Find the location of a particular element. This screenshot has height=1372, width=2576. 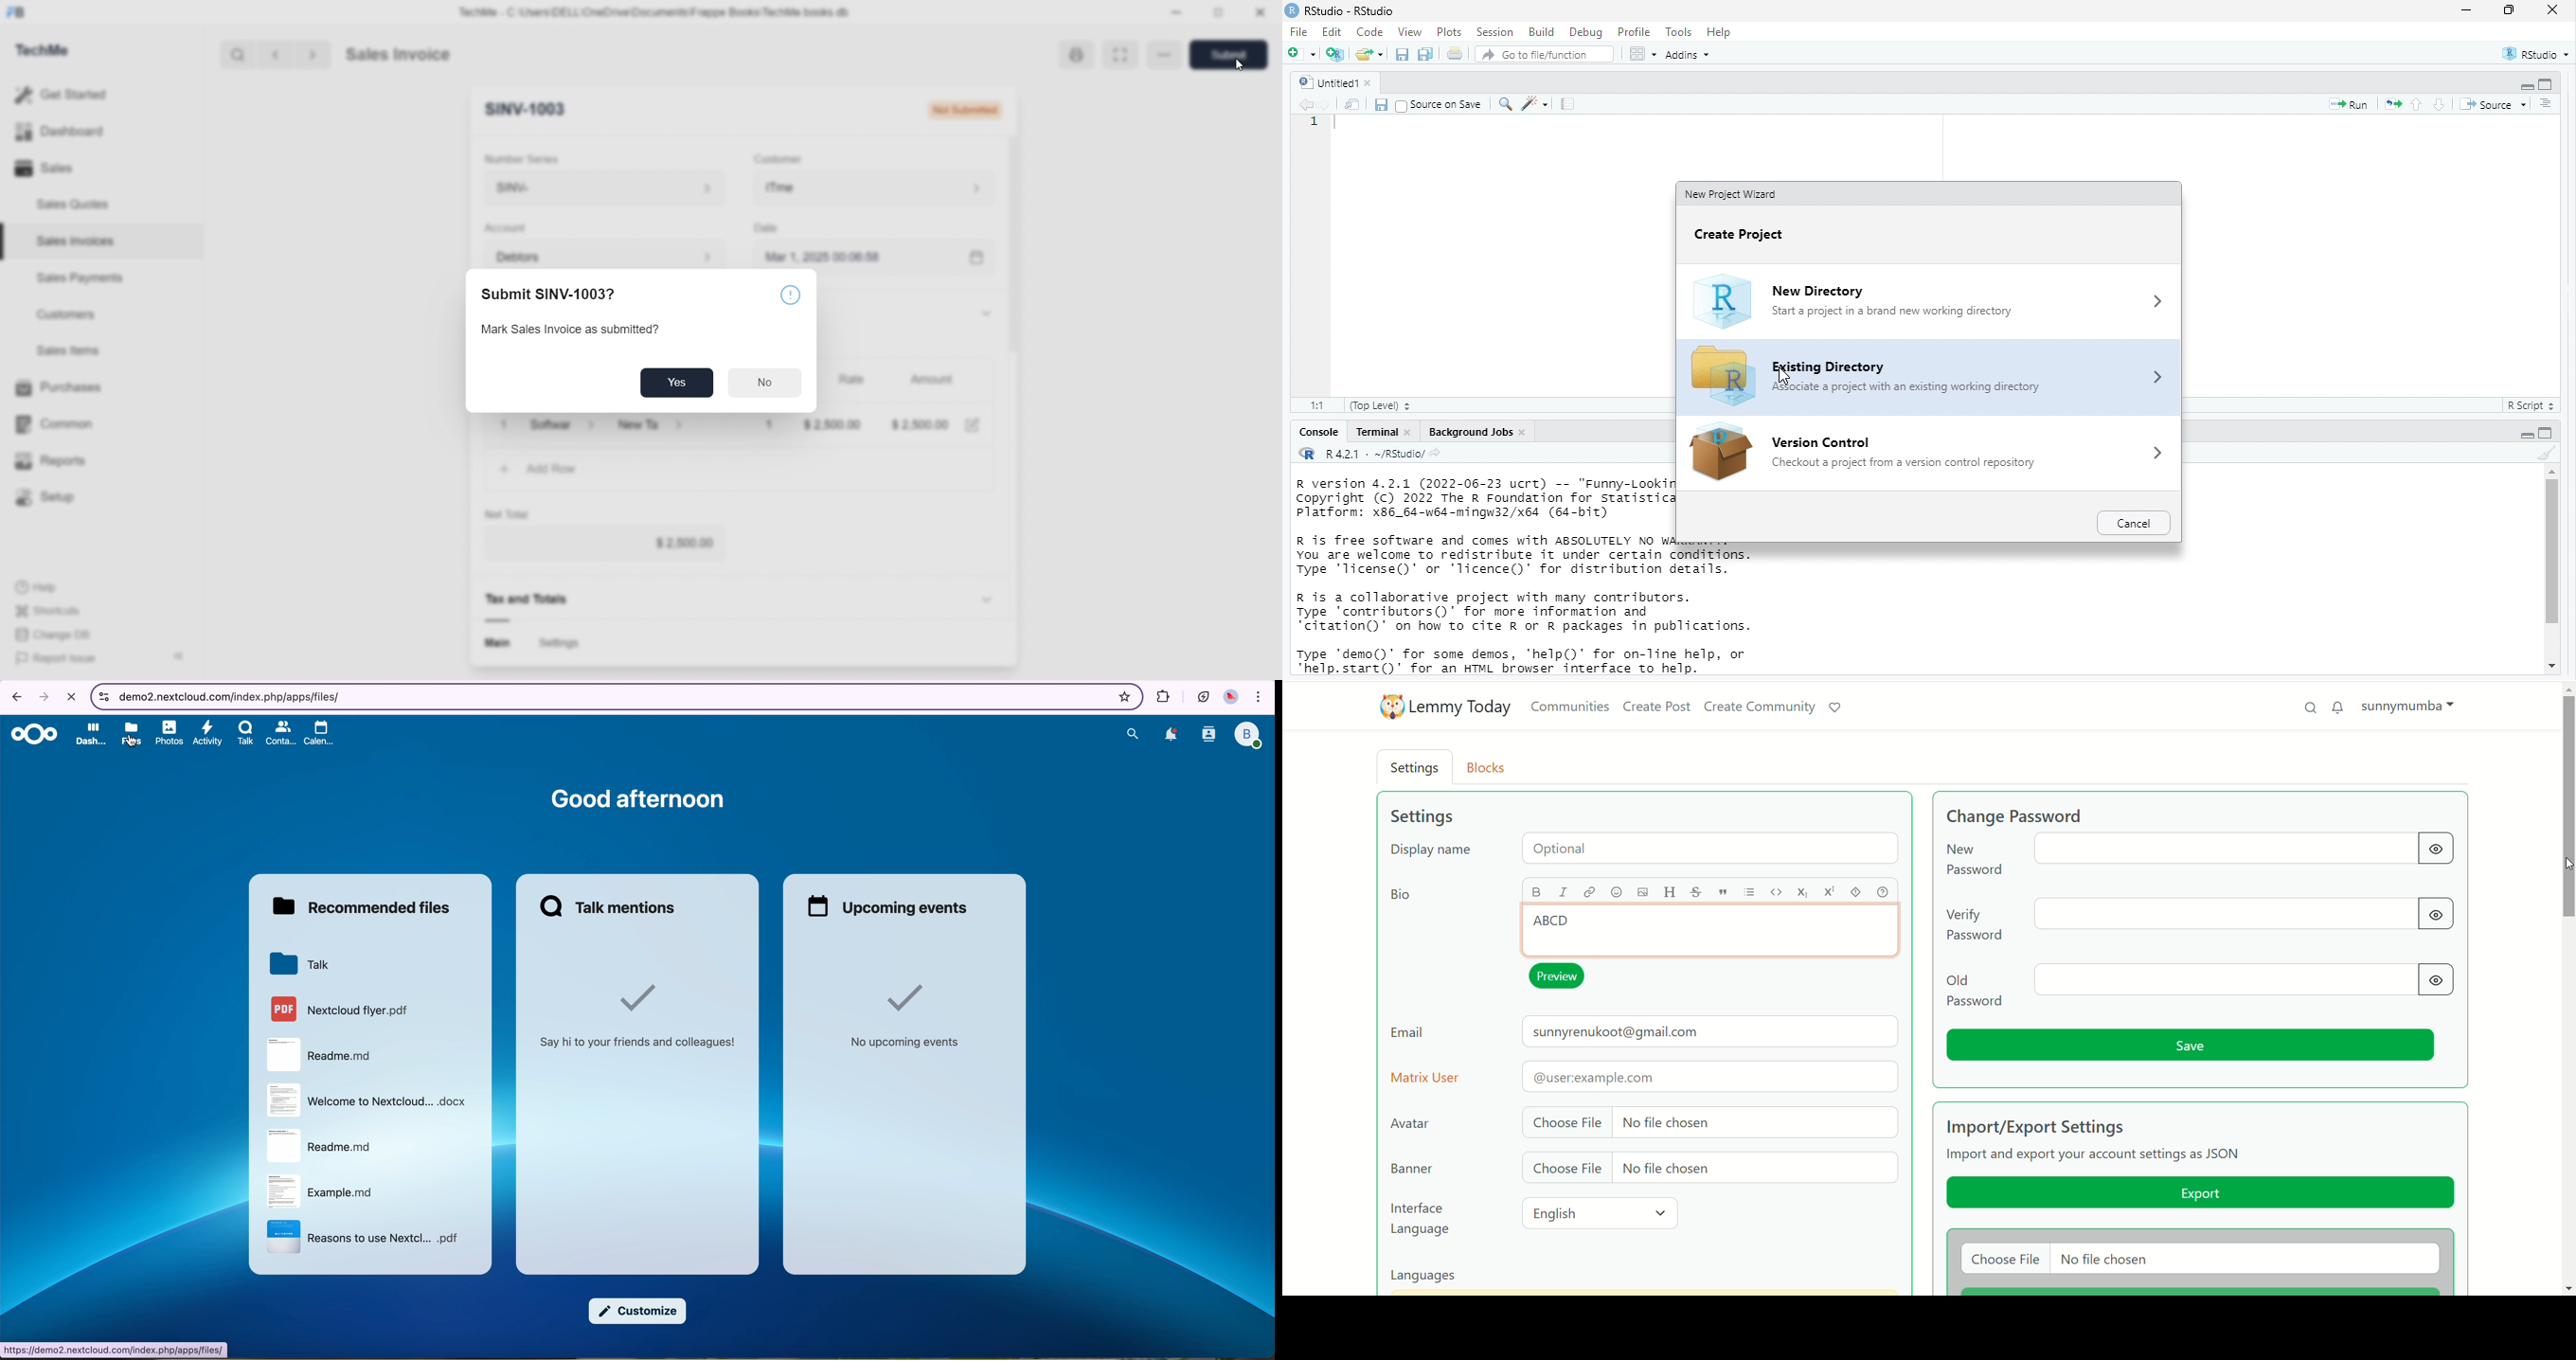

RStudio - RStudio is located at coordinates (1353, 10).